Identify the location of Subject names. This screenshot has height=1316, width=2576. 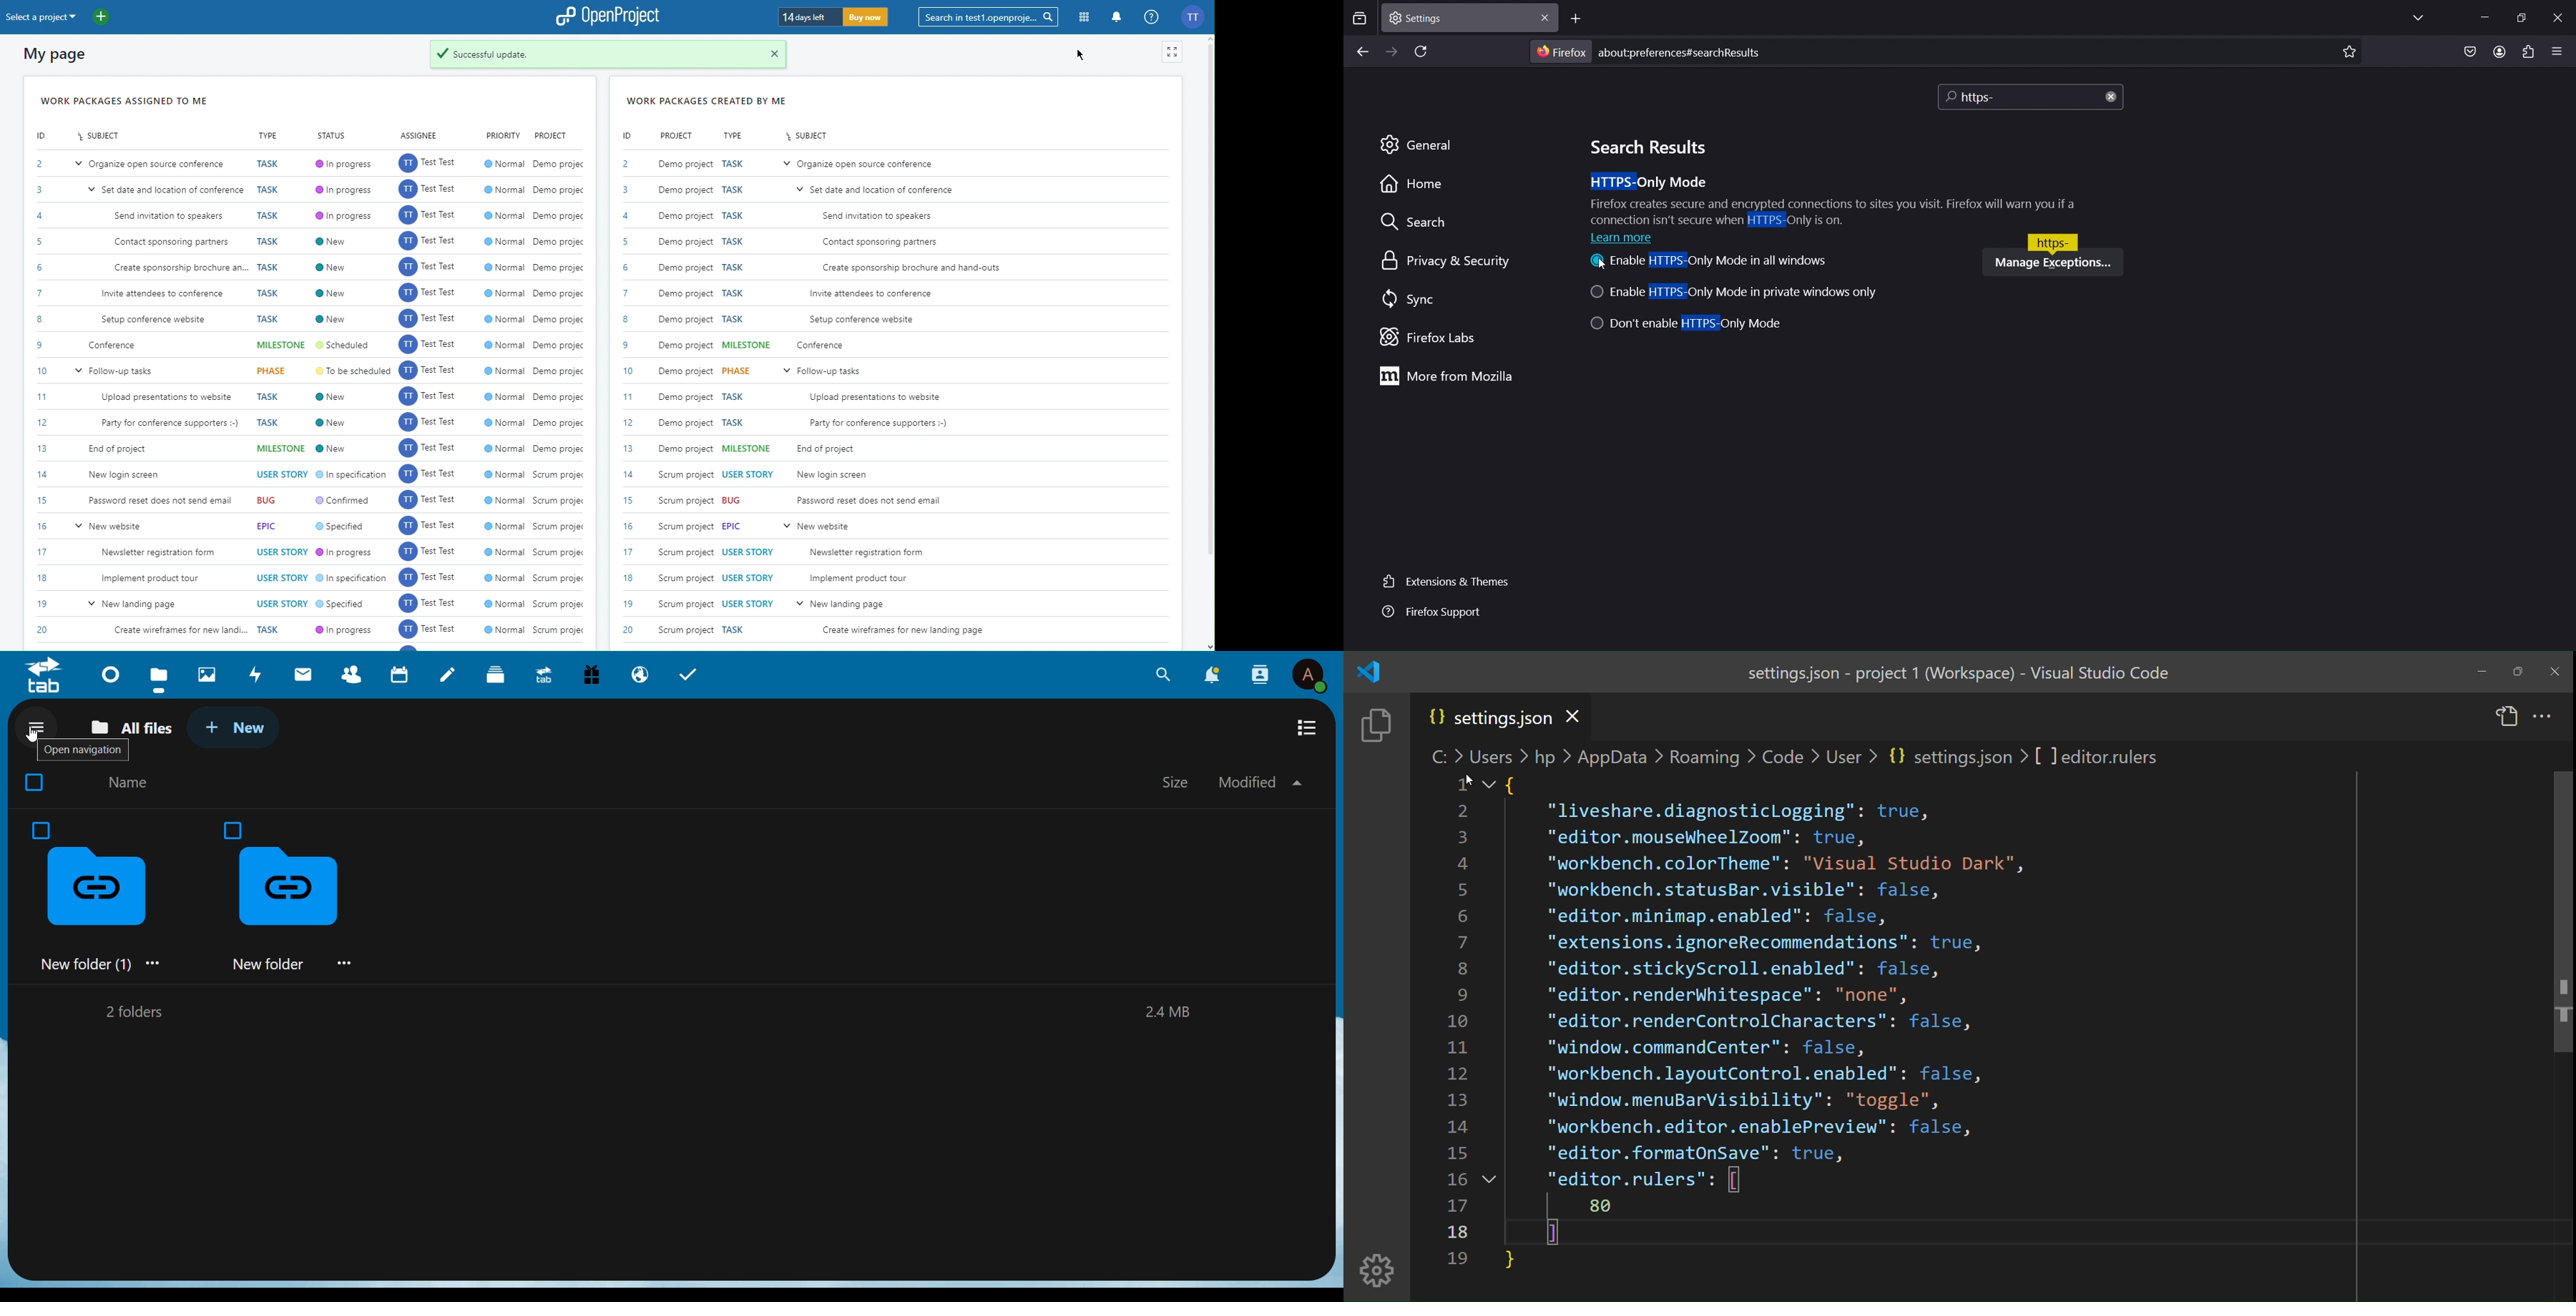
(898, 397).